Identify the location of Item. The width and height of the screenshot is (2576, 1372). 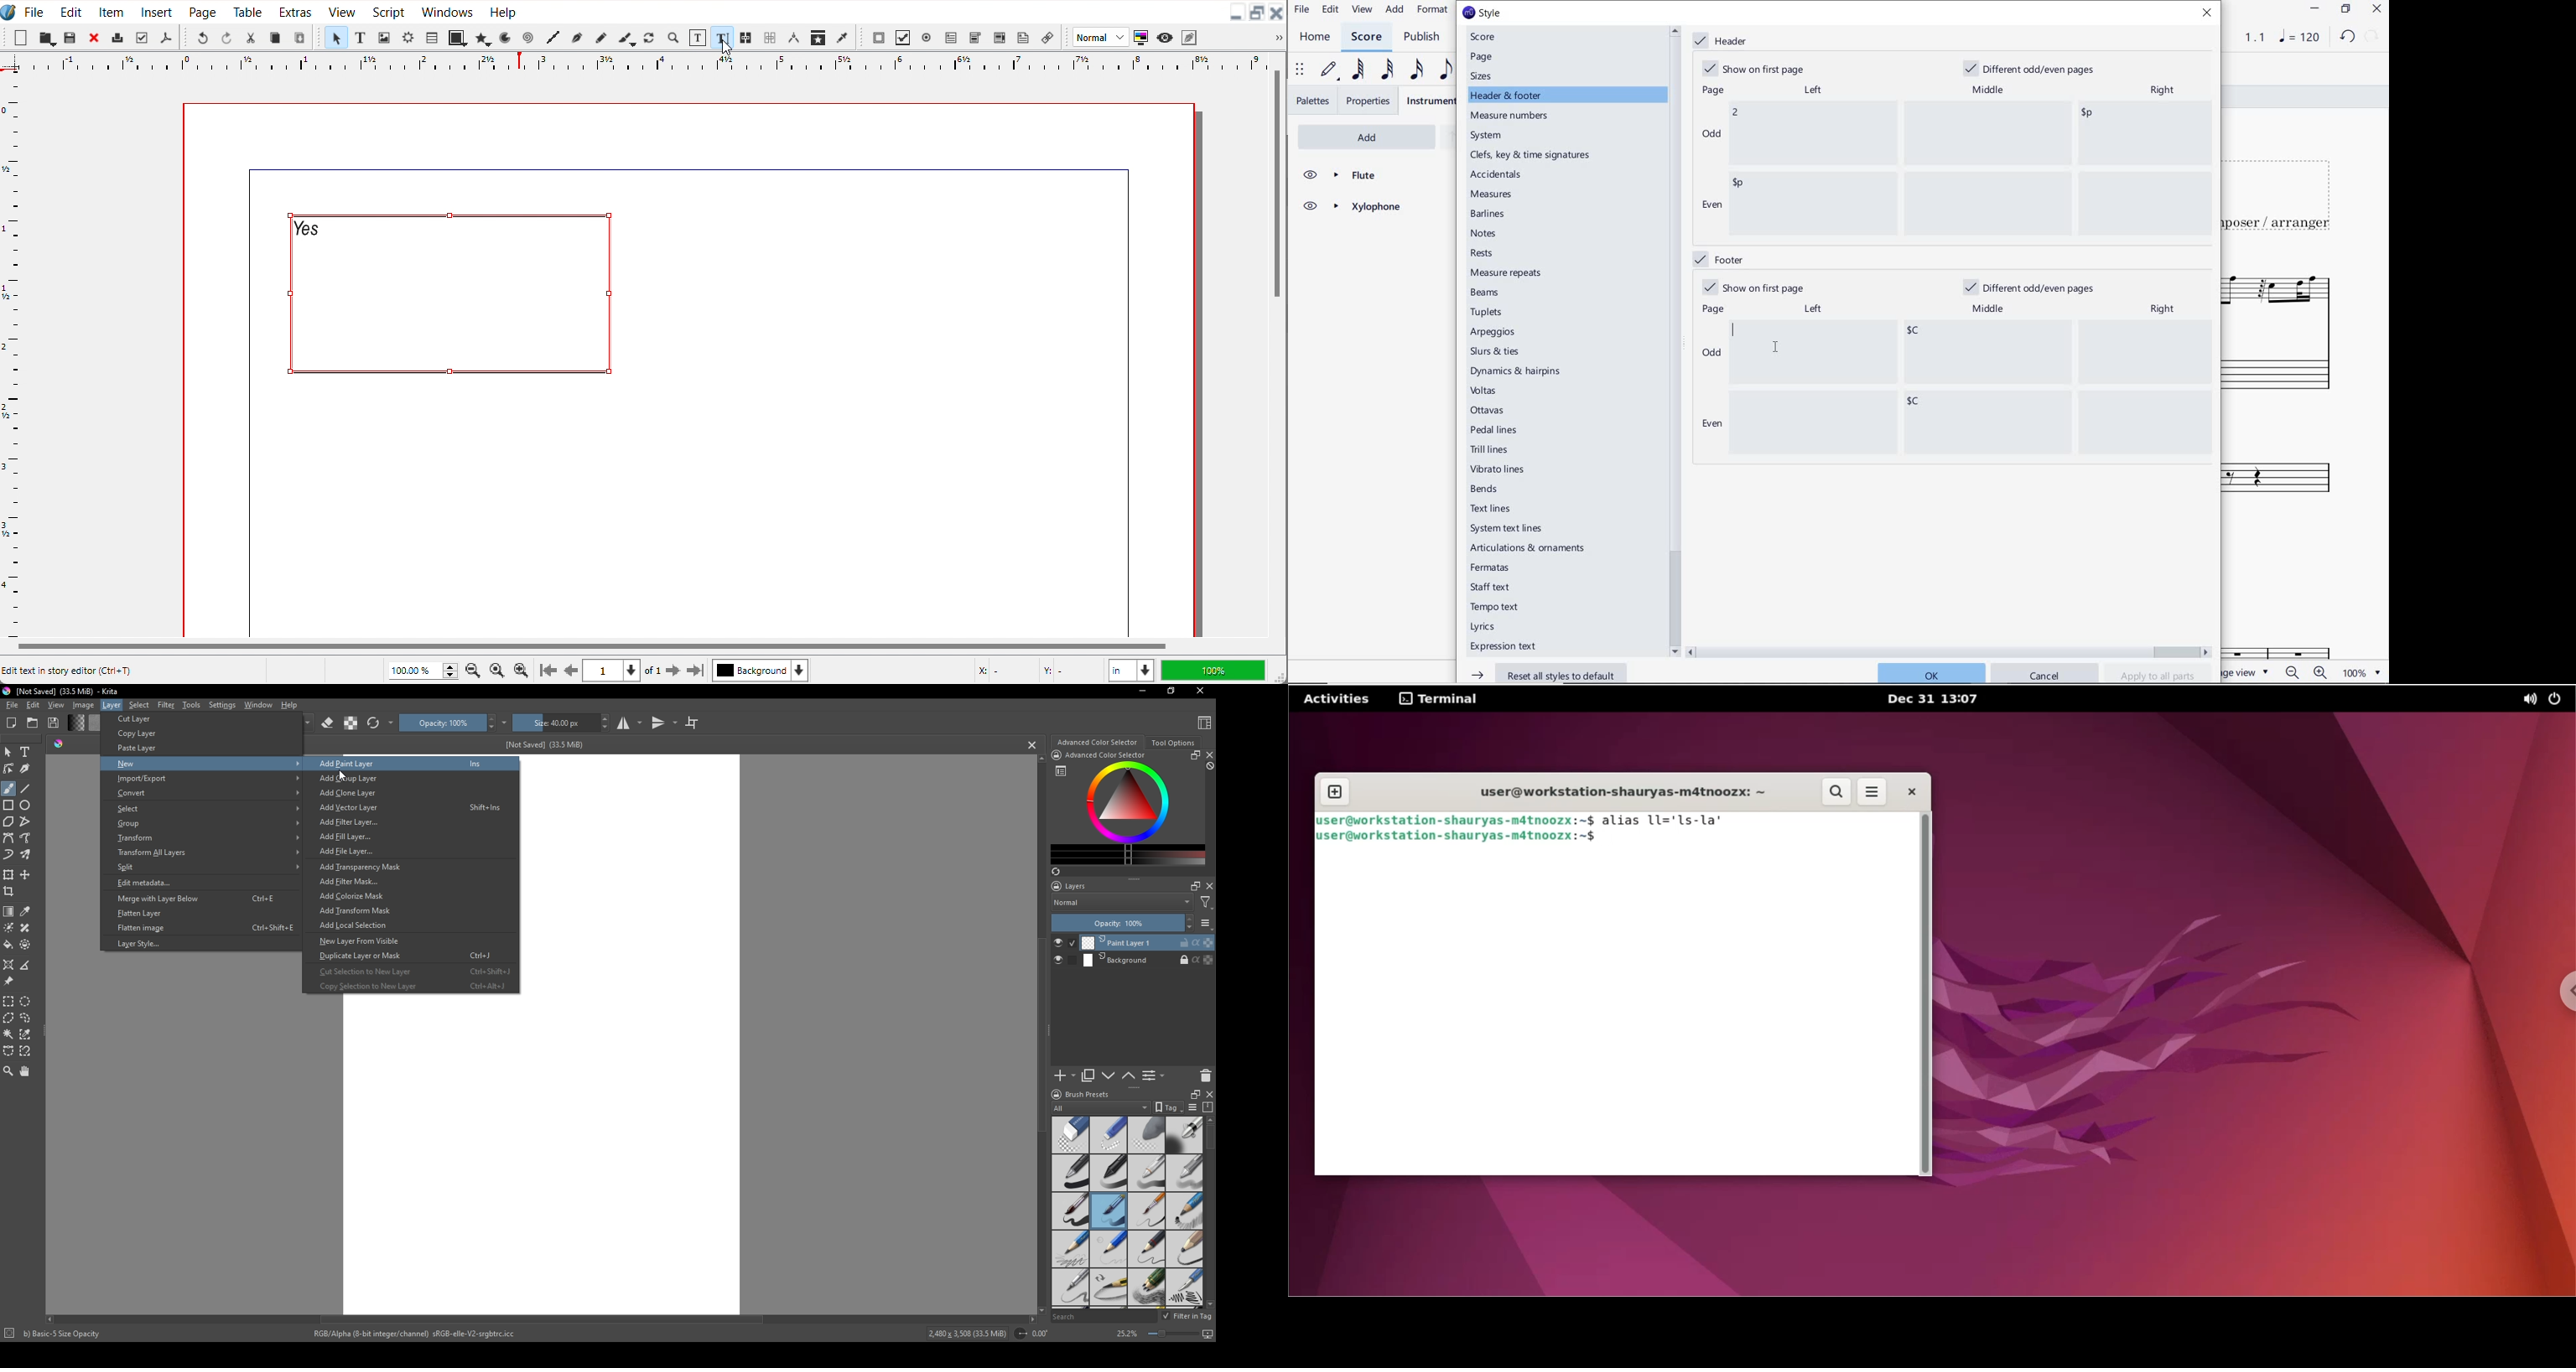
(112, 12).